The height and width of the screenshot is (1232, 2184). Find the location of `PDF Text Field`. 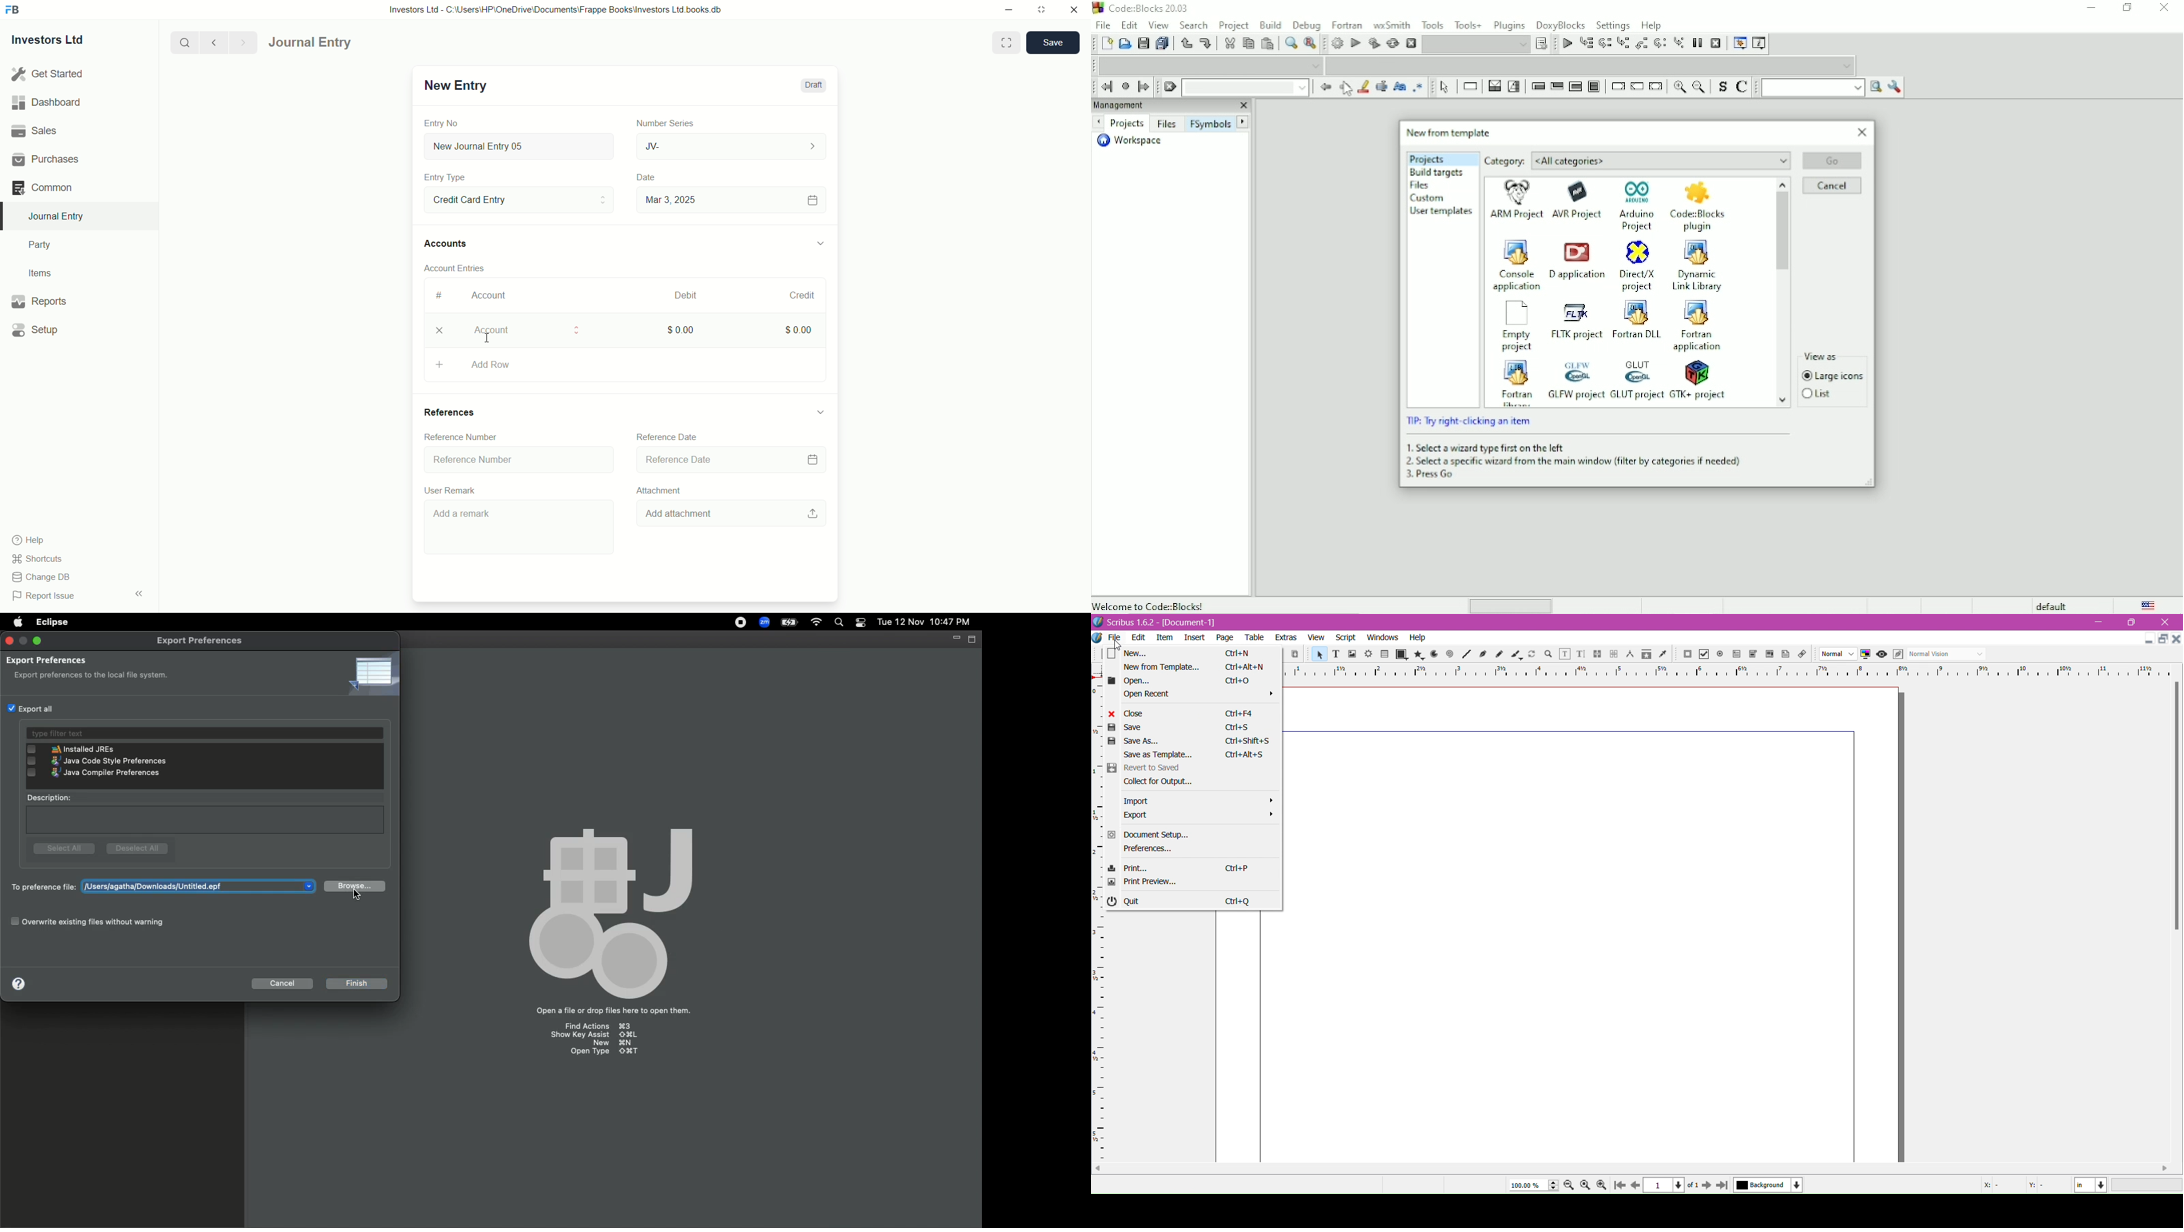

PDF Text Field is located at coordinates (1736, 654).